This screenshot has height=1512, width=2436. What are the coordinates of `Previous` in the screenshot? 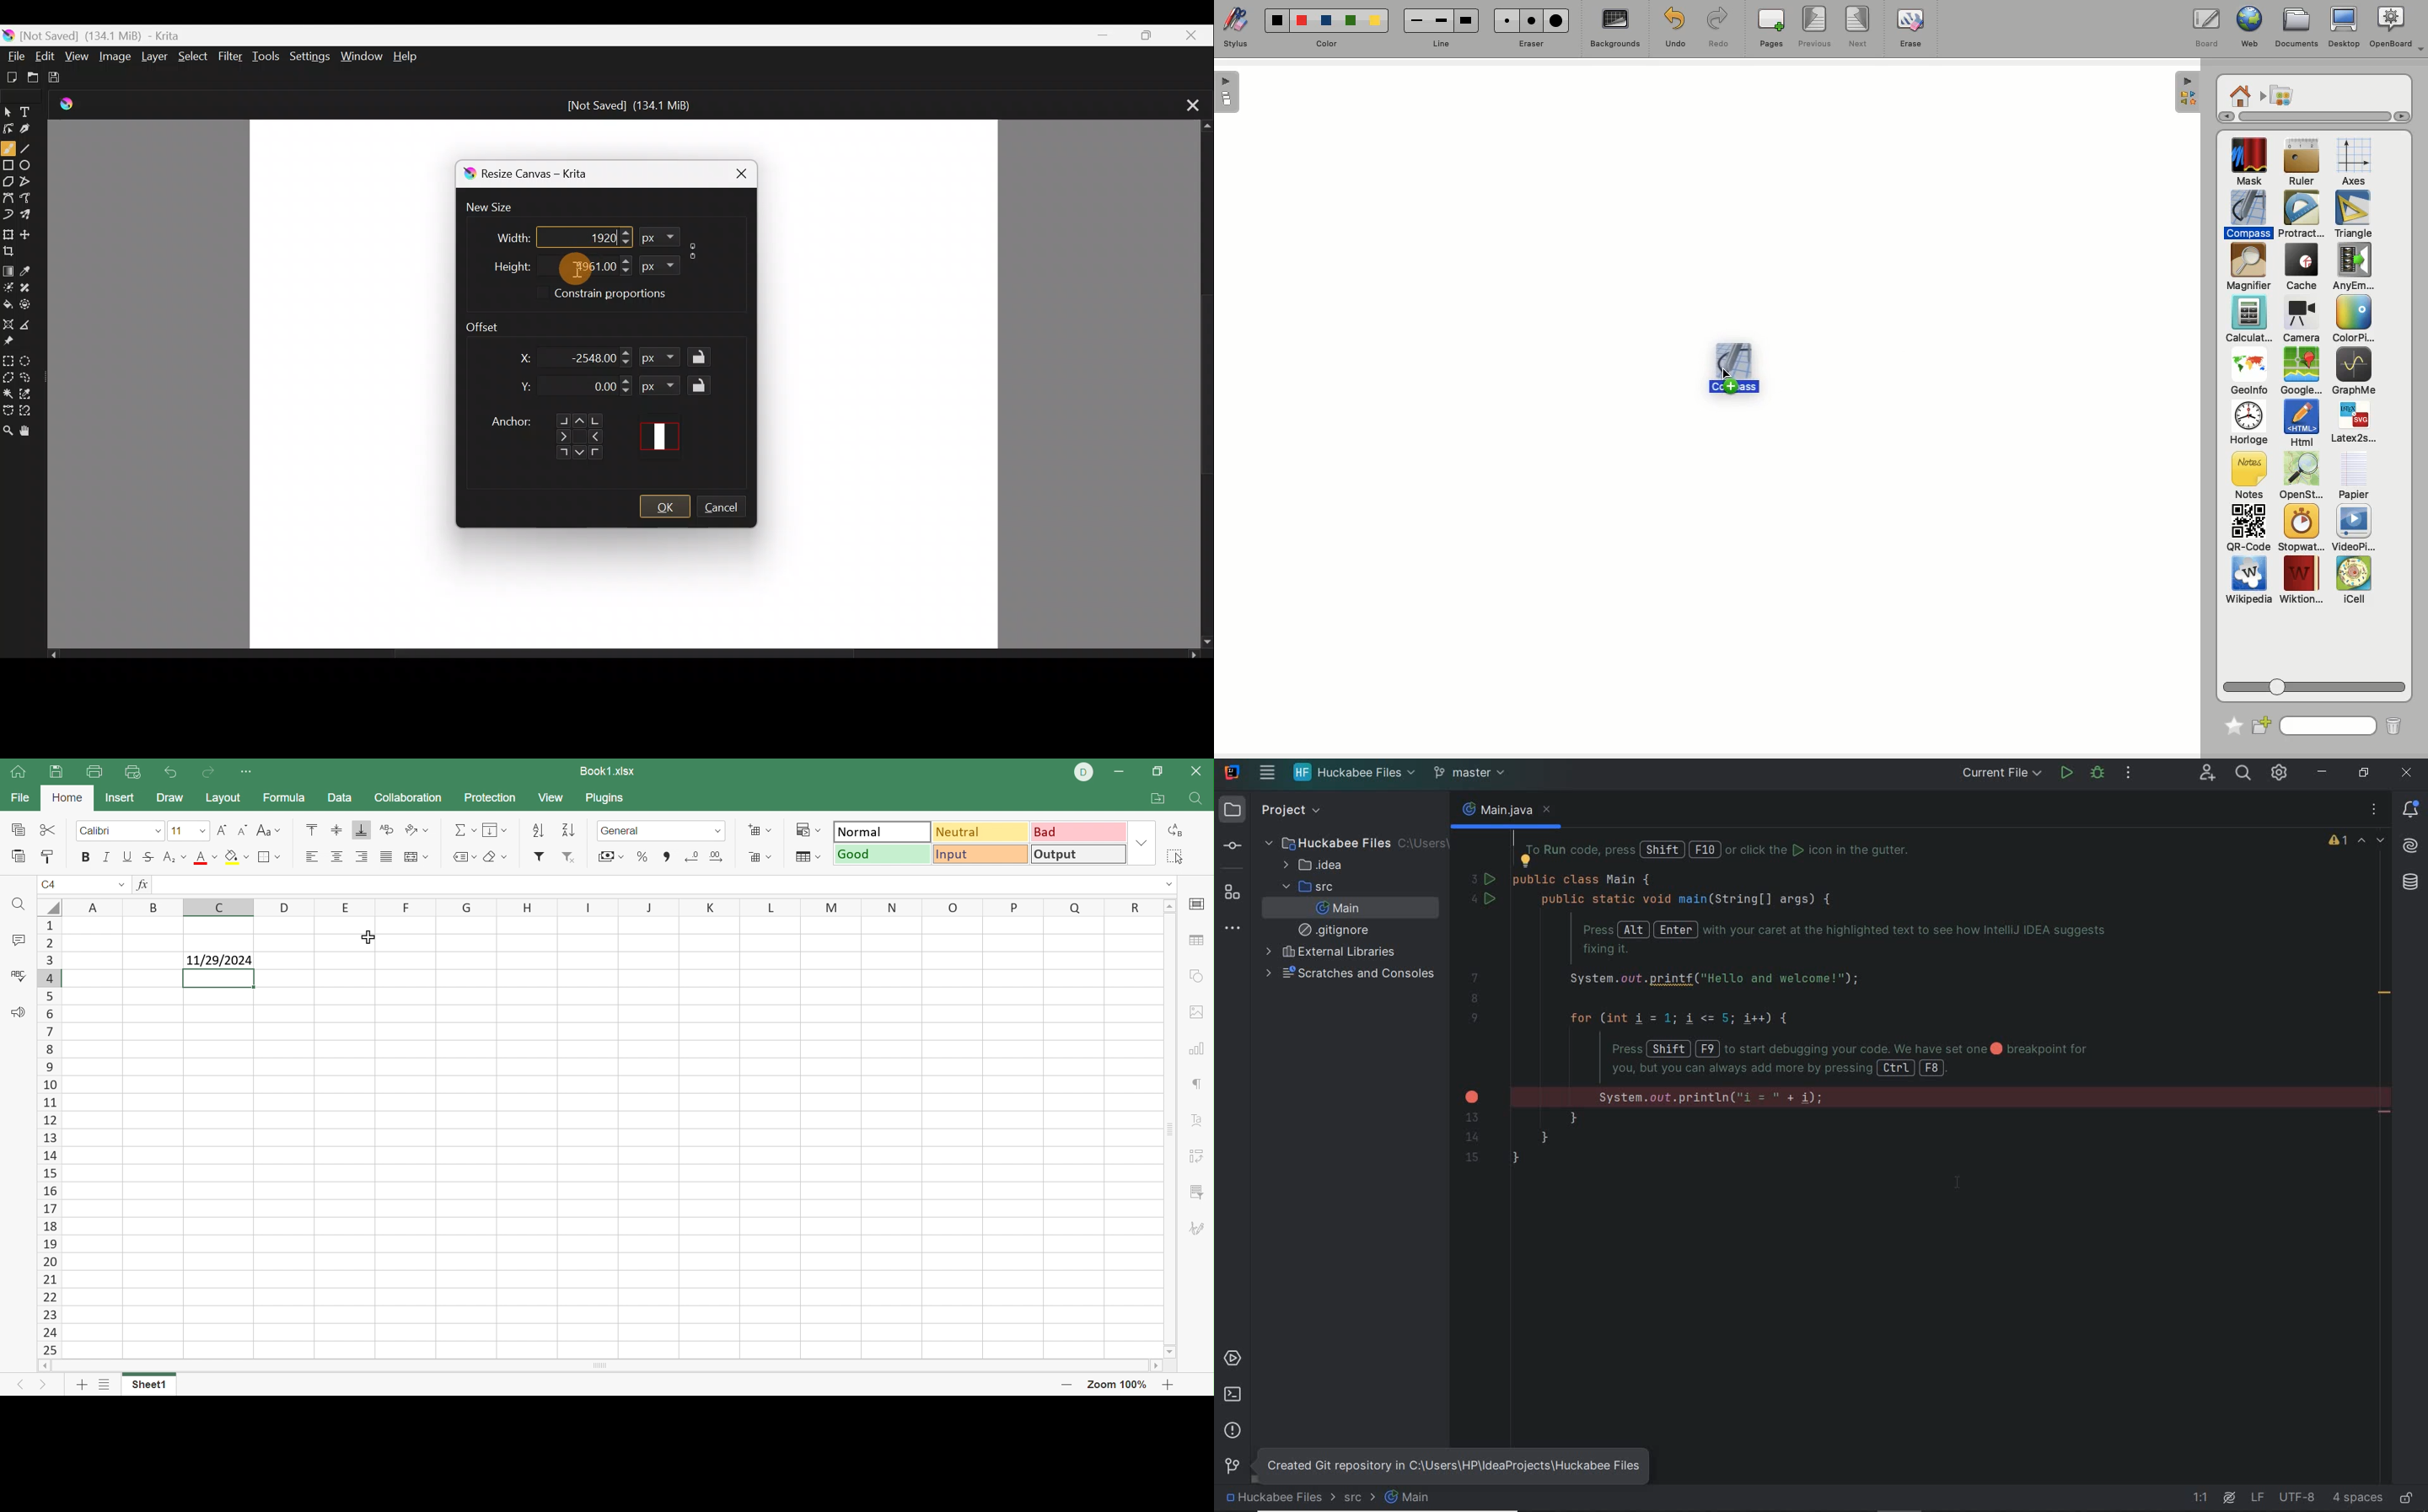 It's located at (1814, 28).